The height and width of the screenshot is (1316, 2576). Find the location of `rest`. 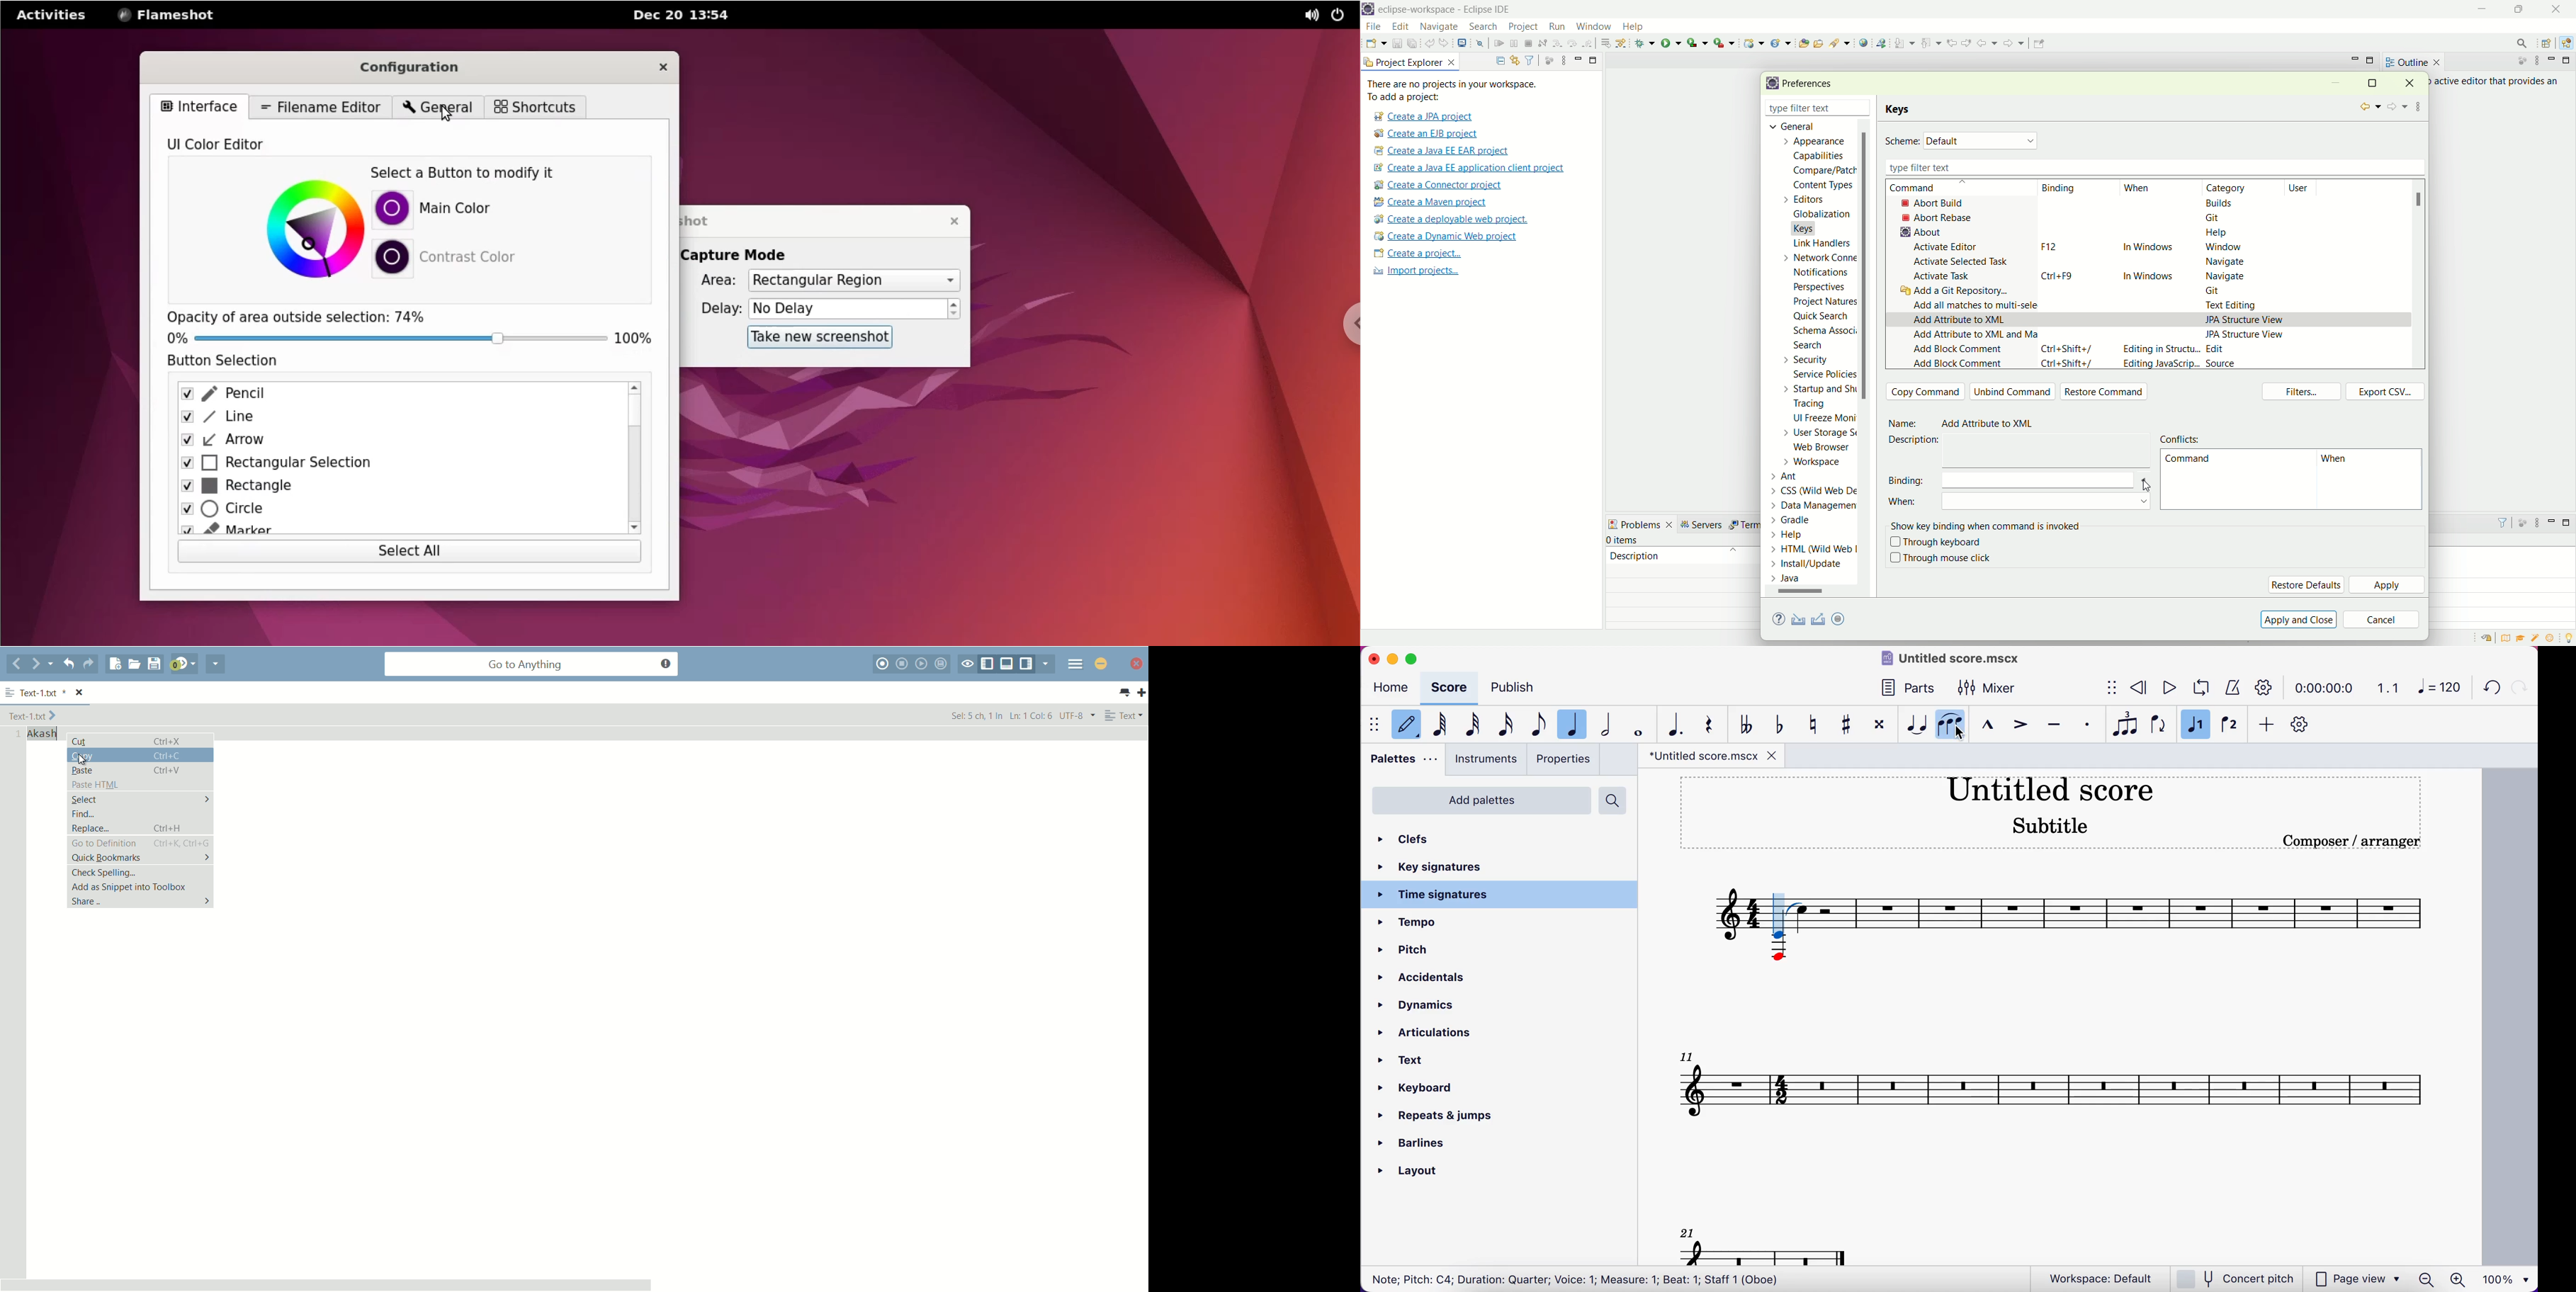

rest is located at coordinates (1715, 726).